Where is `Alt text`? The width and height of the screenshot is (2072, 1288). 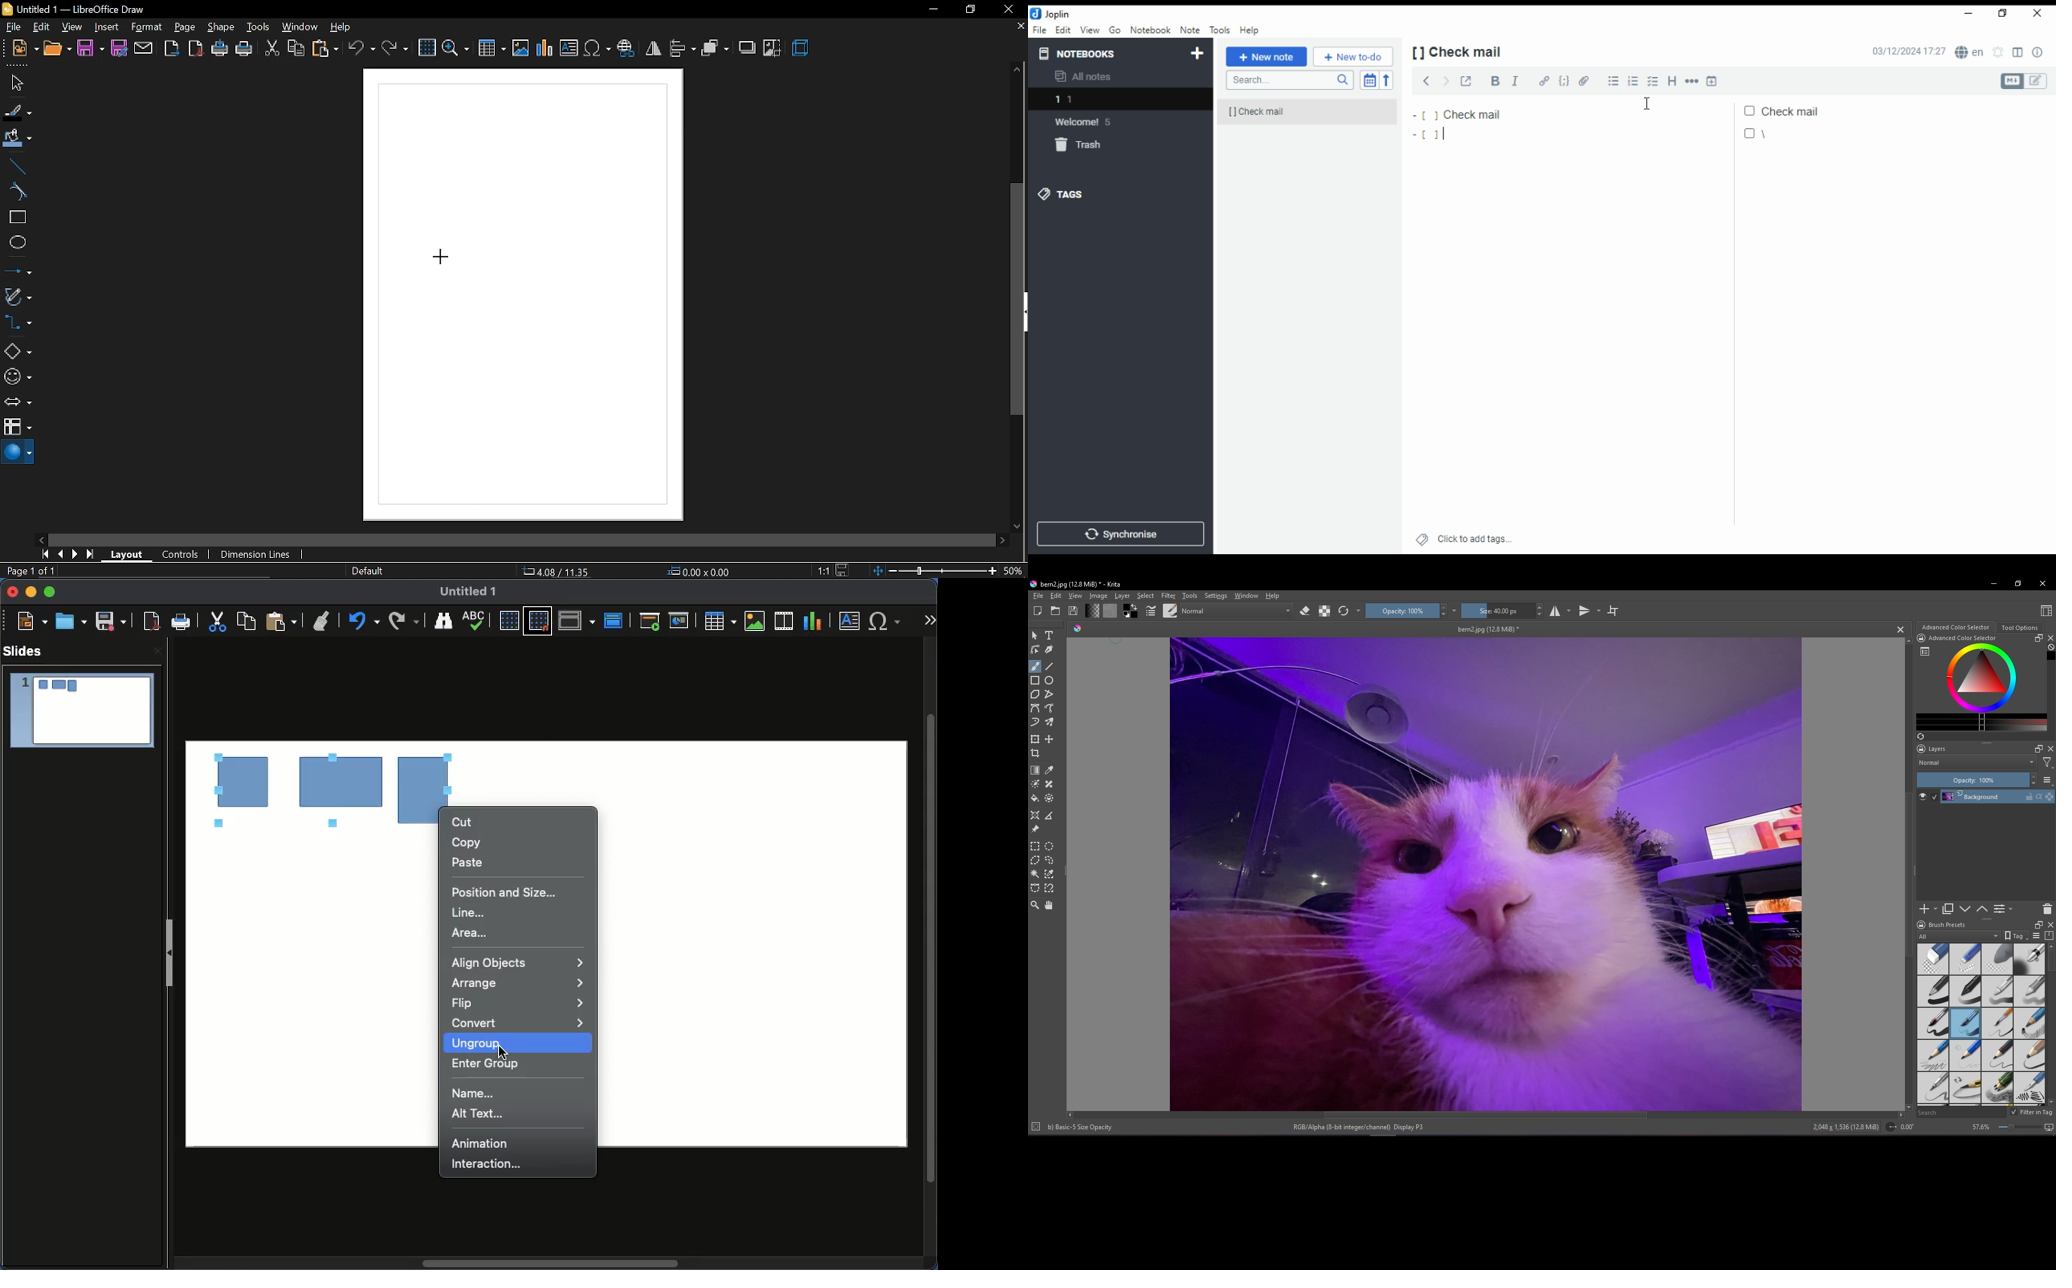 Alt text is located at coordinates (481, 1116).